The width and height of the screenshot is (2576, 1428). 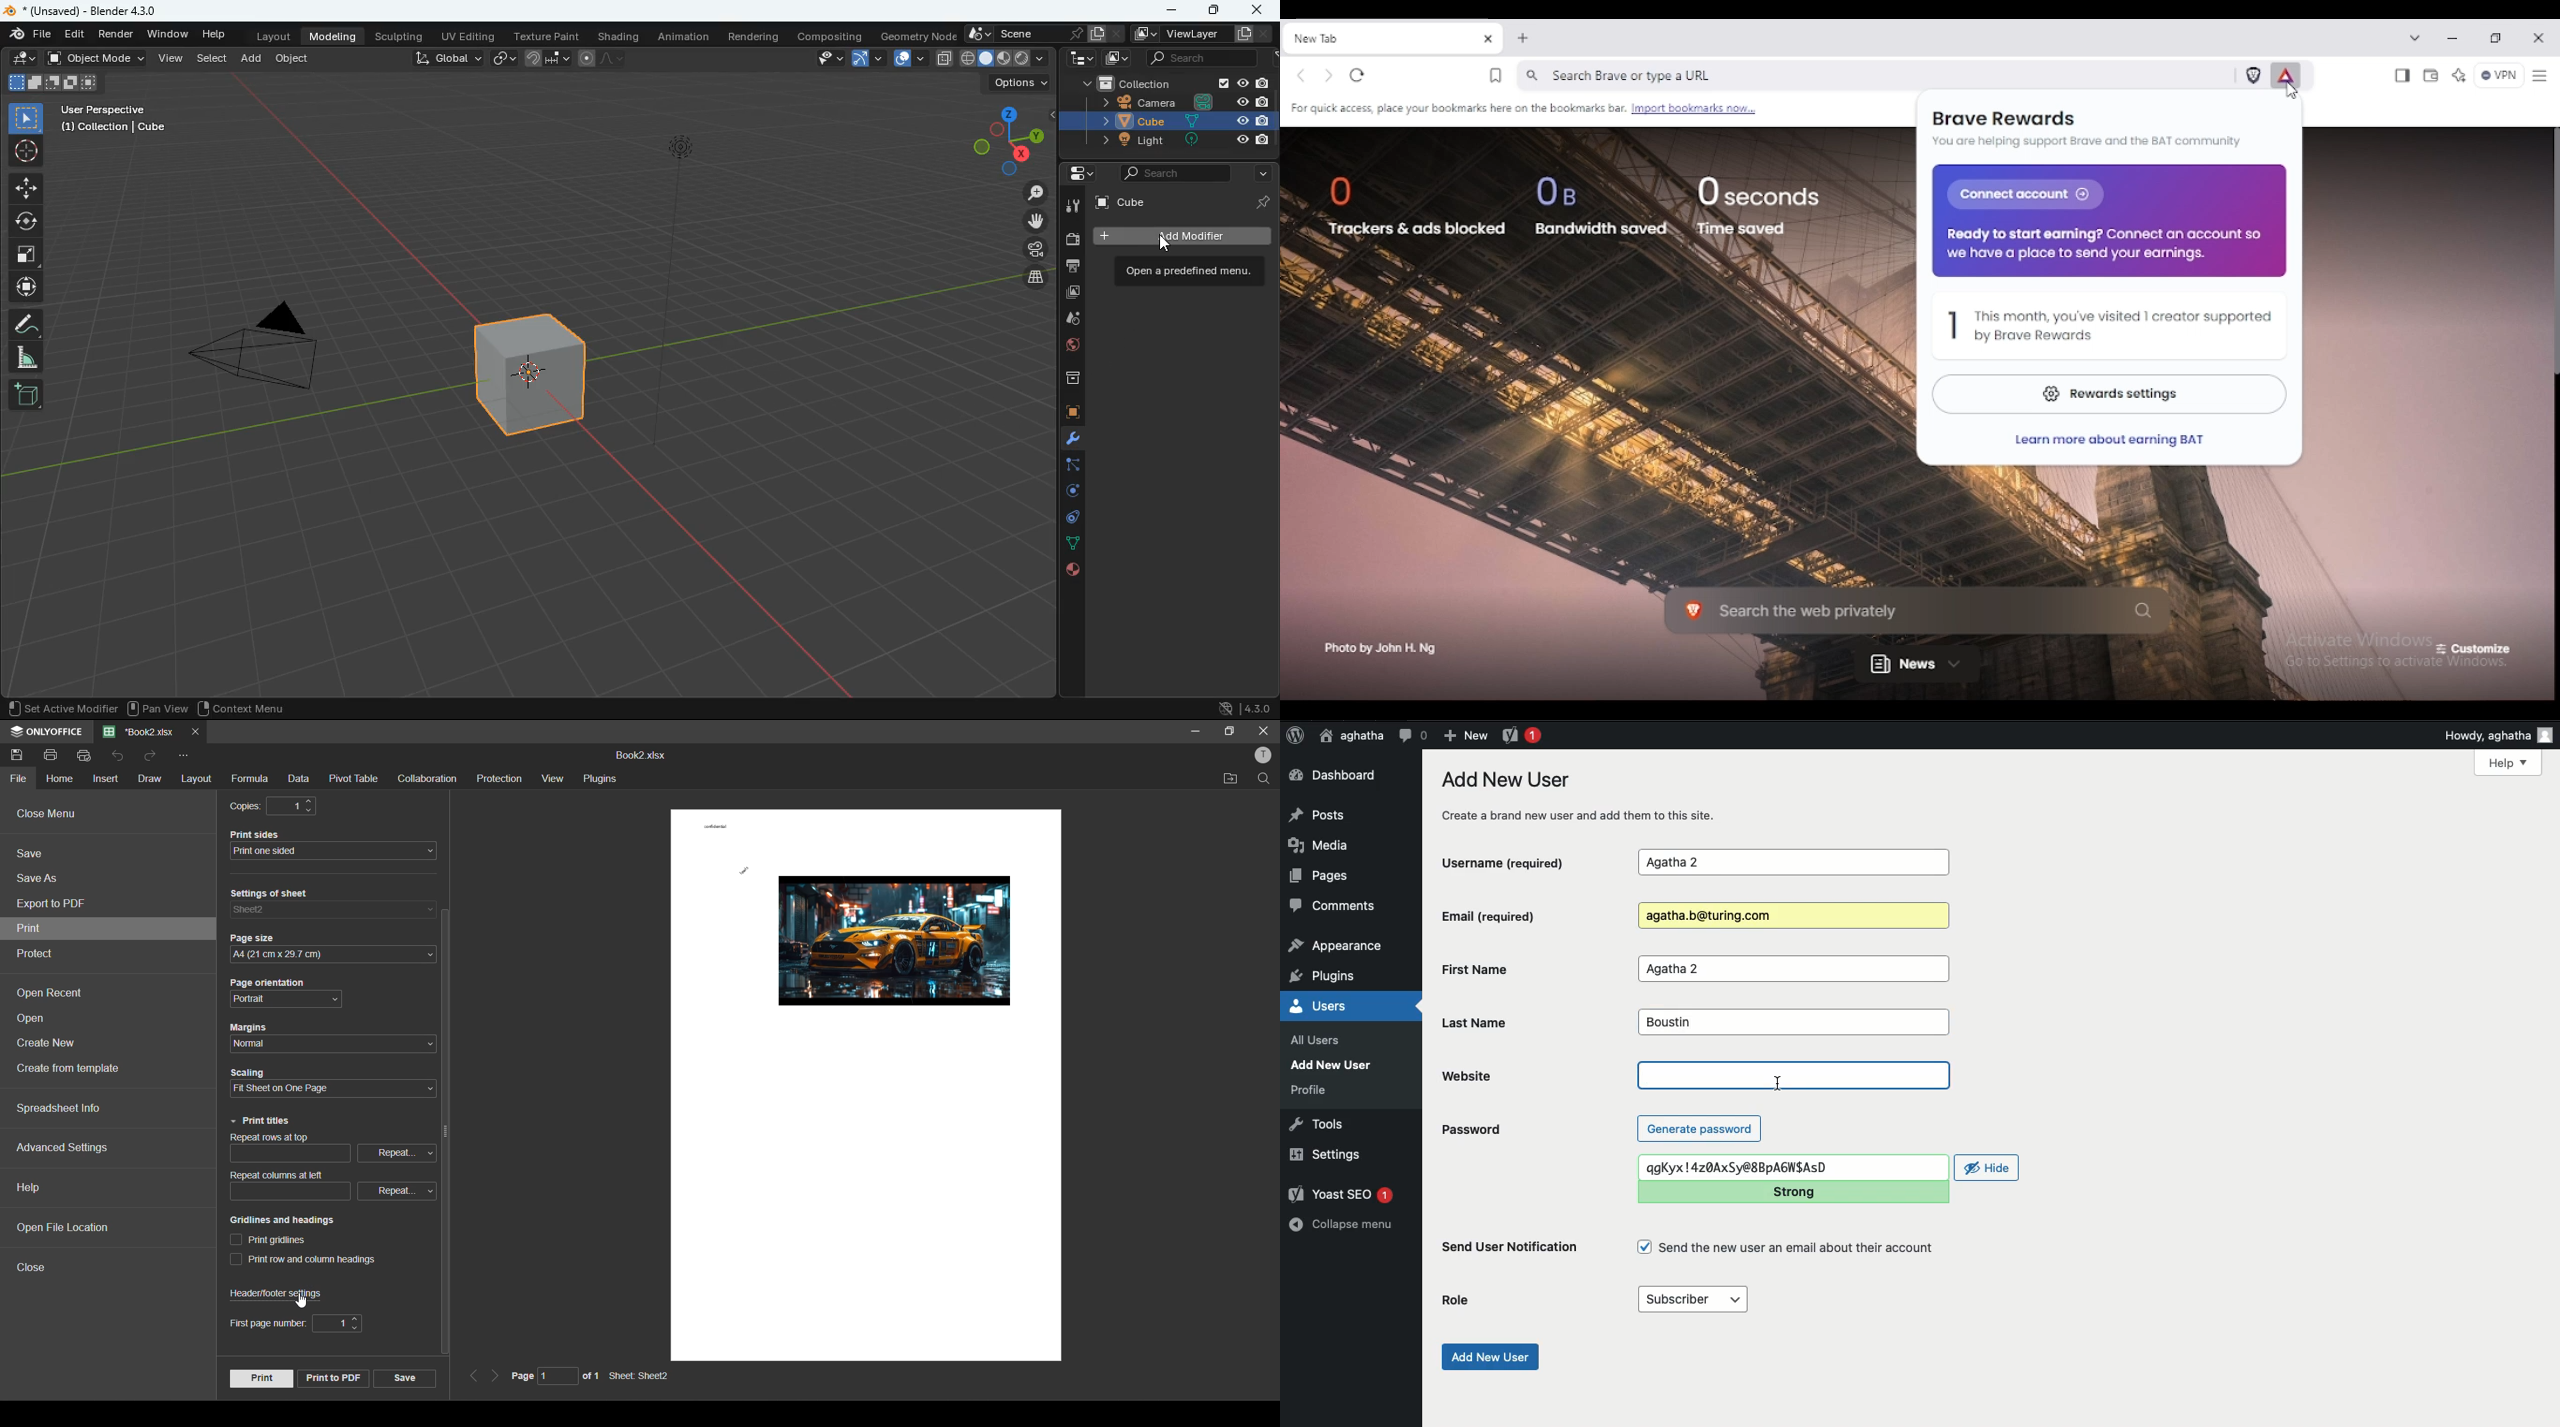 I want to click on learn more about earning BAT, so click(x=2110, y=439).